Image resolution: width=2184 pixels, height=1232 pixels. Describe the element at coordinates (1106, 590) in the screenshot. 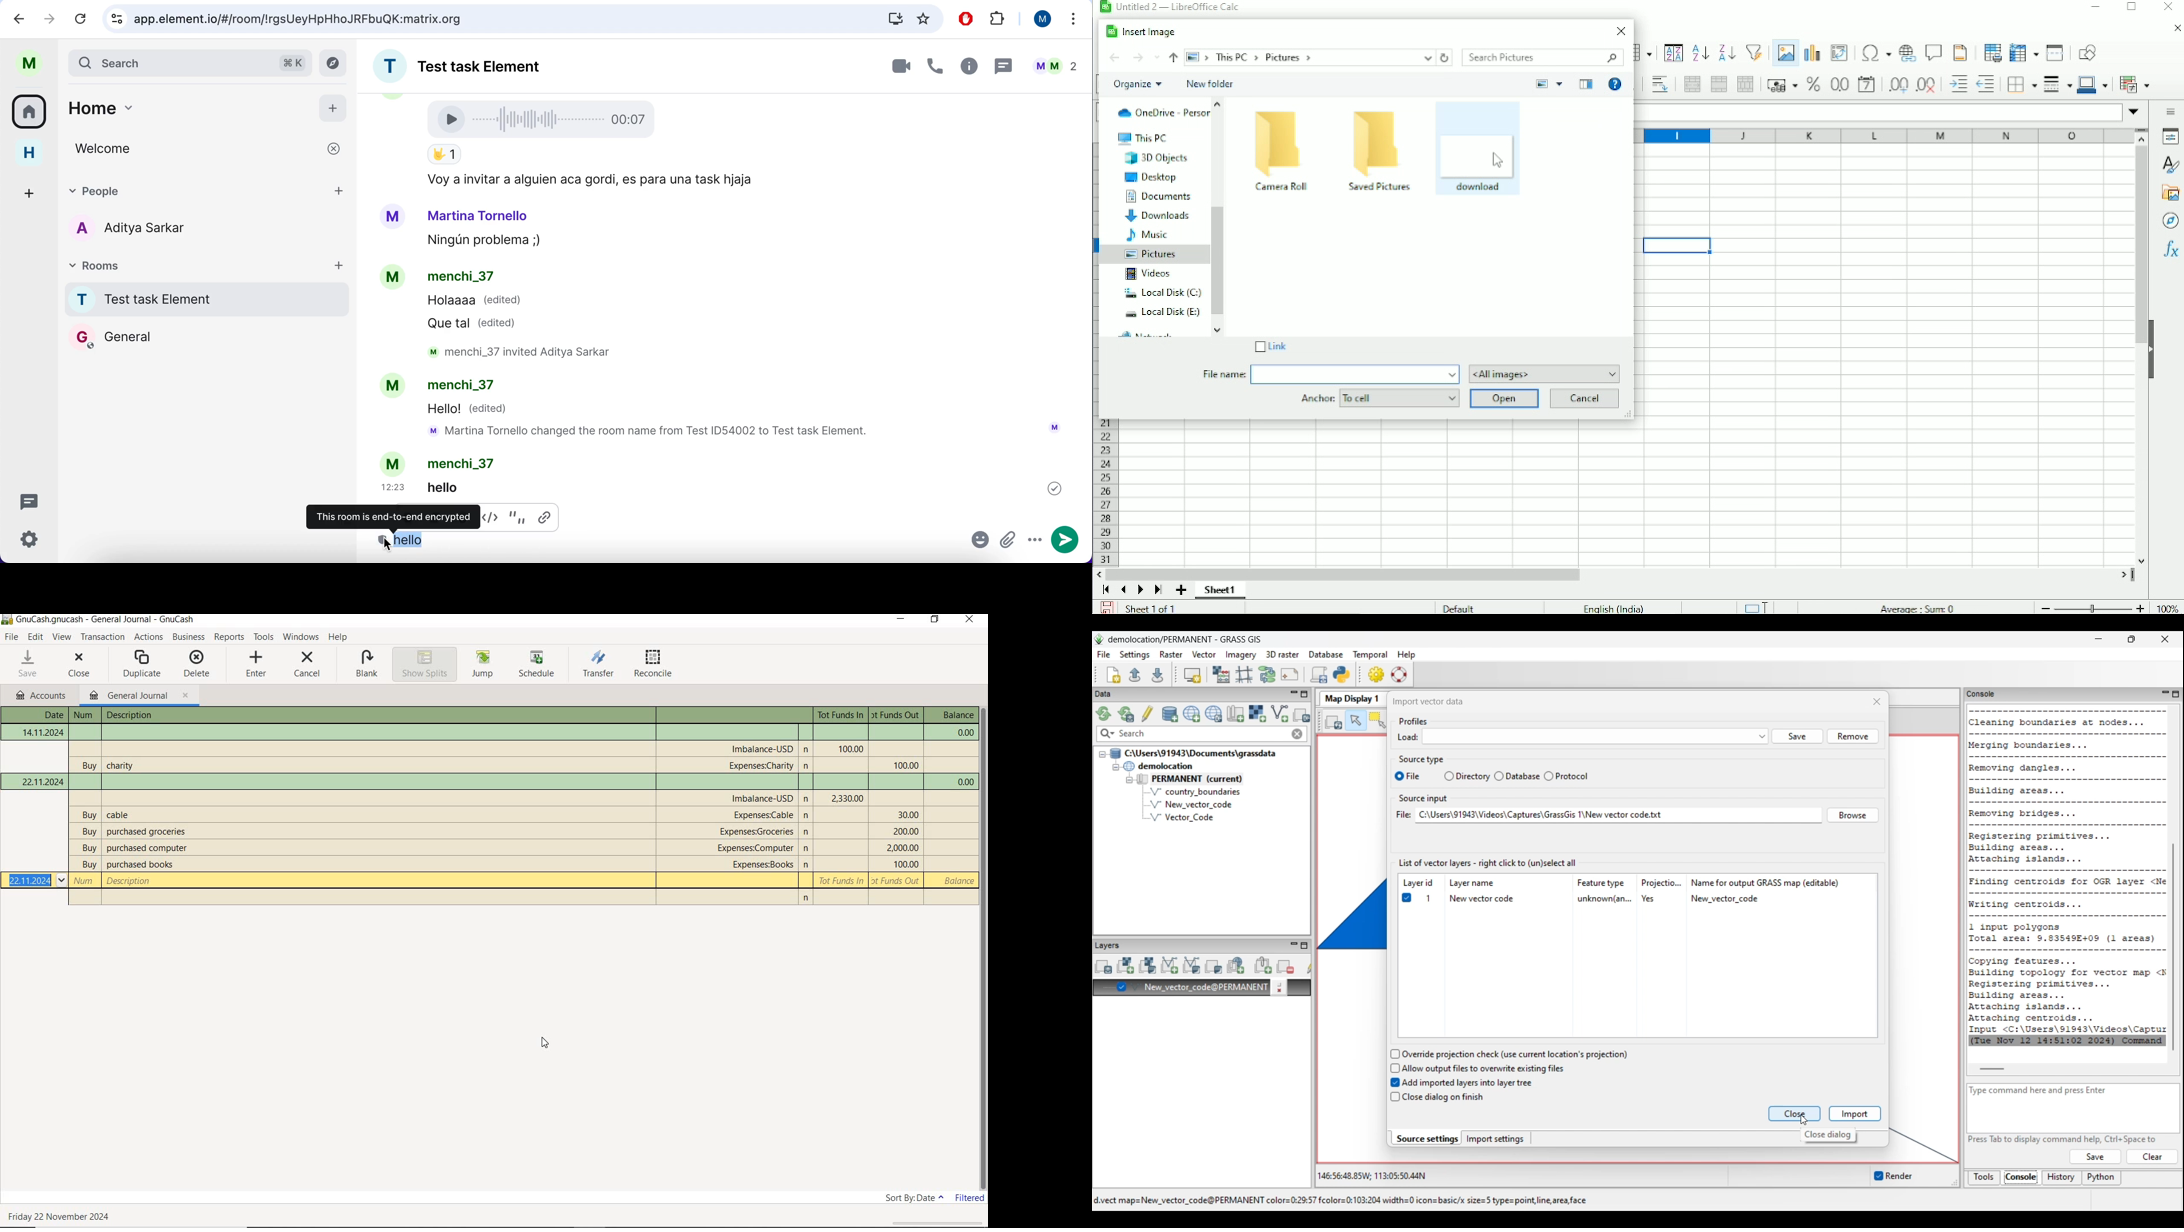

I see `Scroll to first sheet` at that location.